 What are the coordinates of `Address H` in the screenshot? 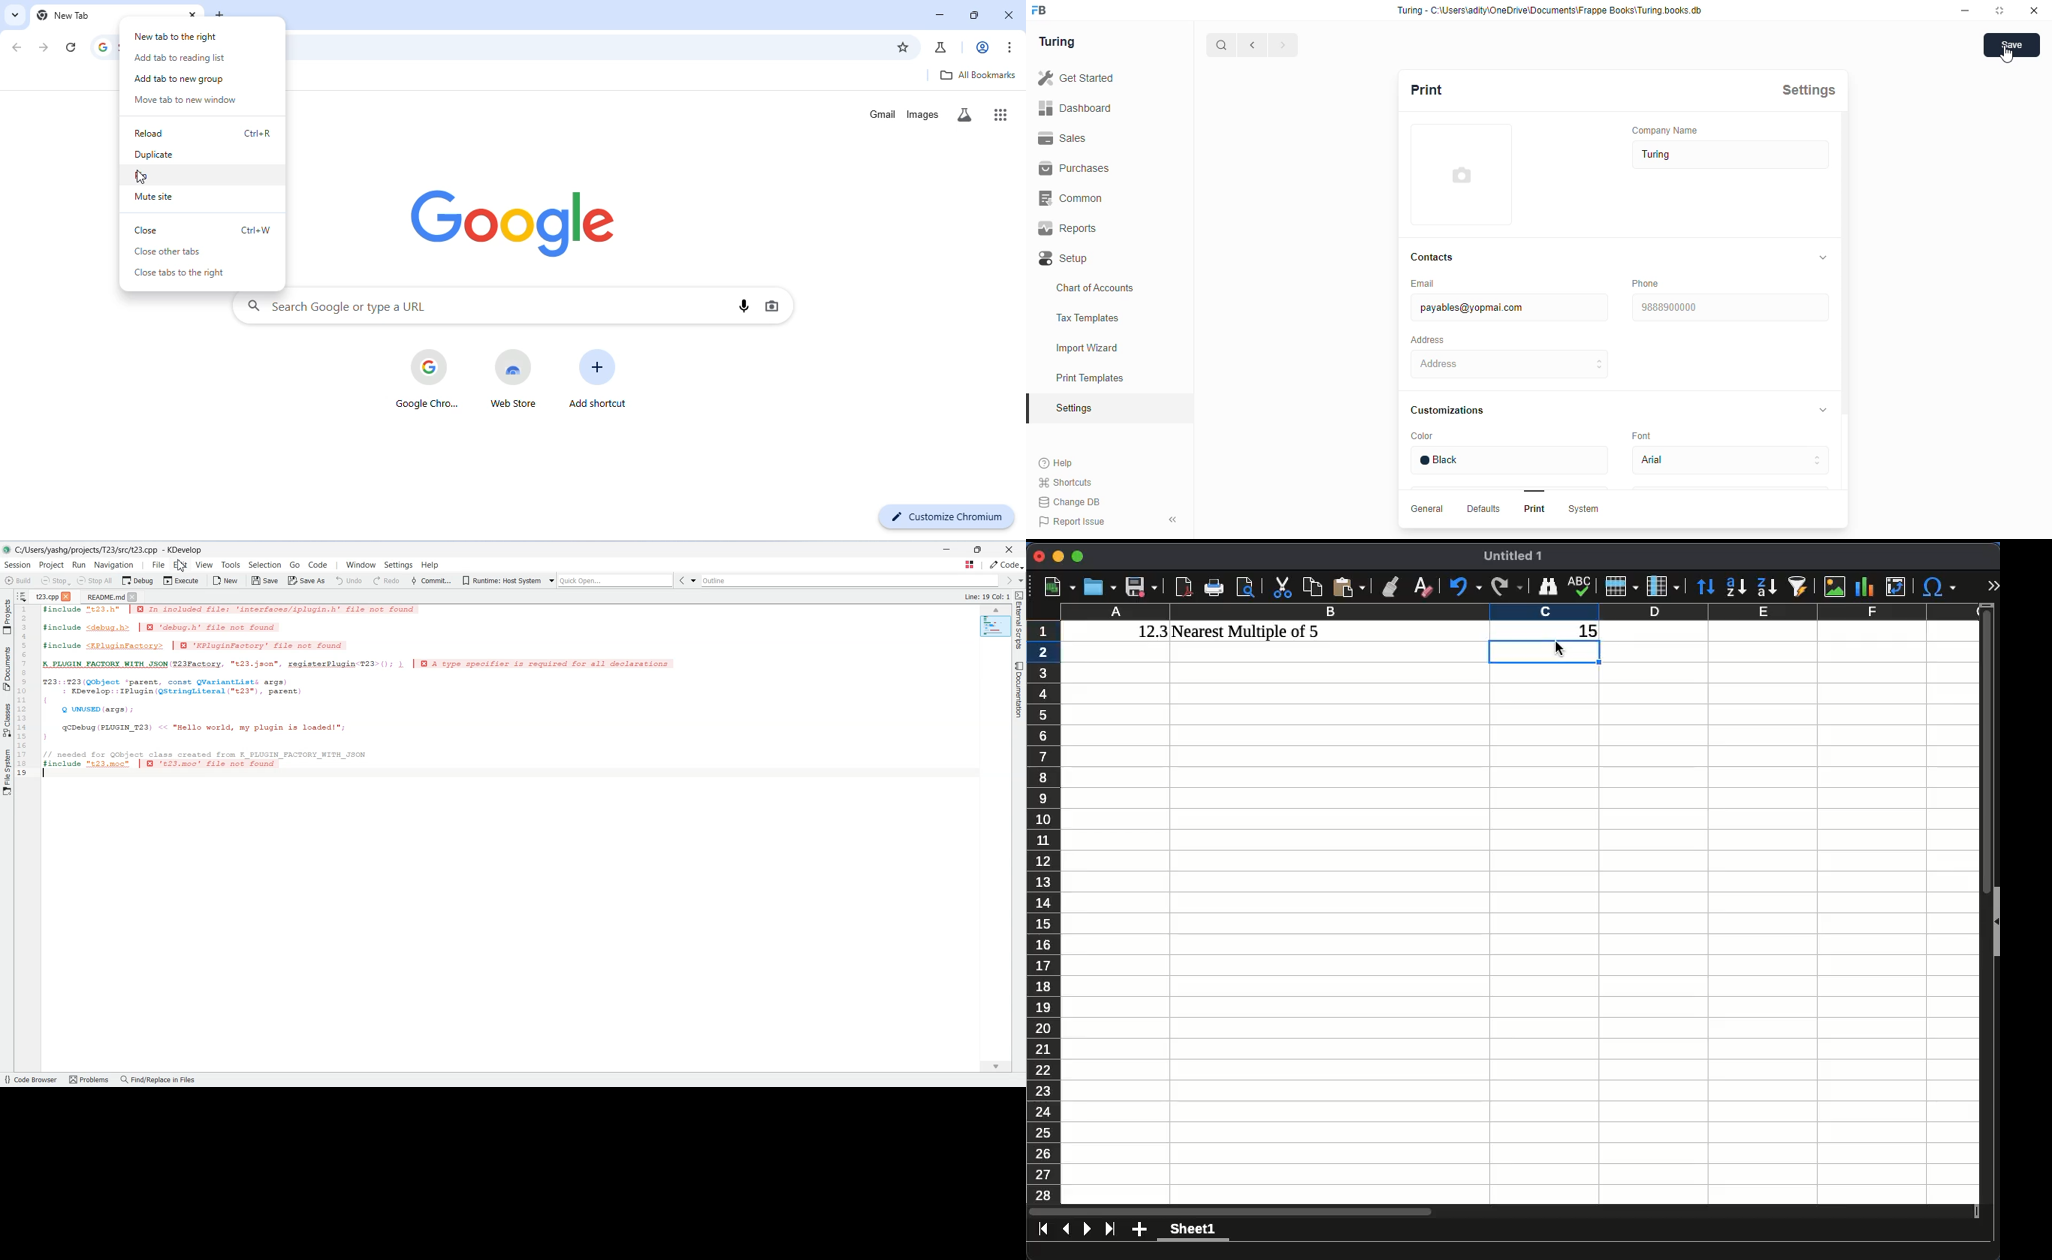 It's located at (1529, 361).